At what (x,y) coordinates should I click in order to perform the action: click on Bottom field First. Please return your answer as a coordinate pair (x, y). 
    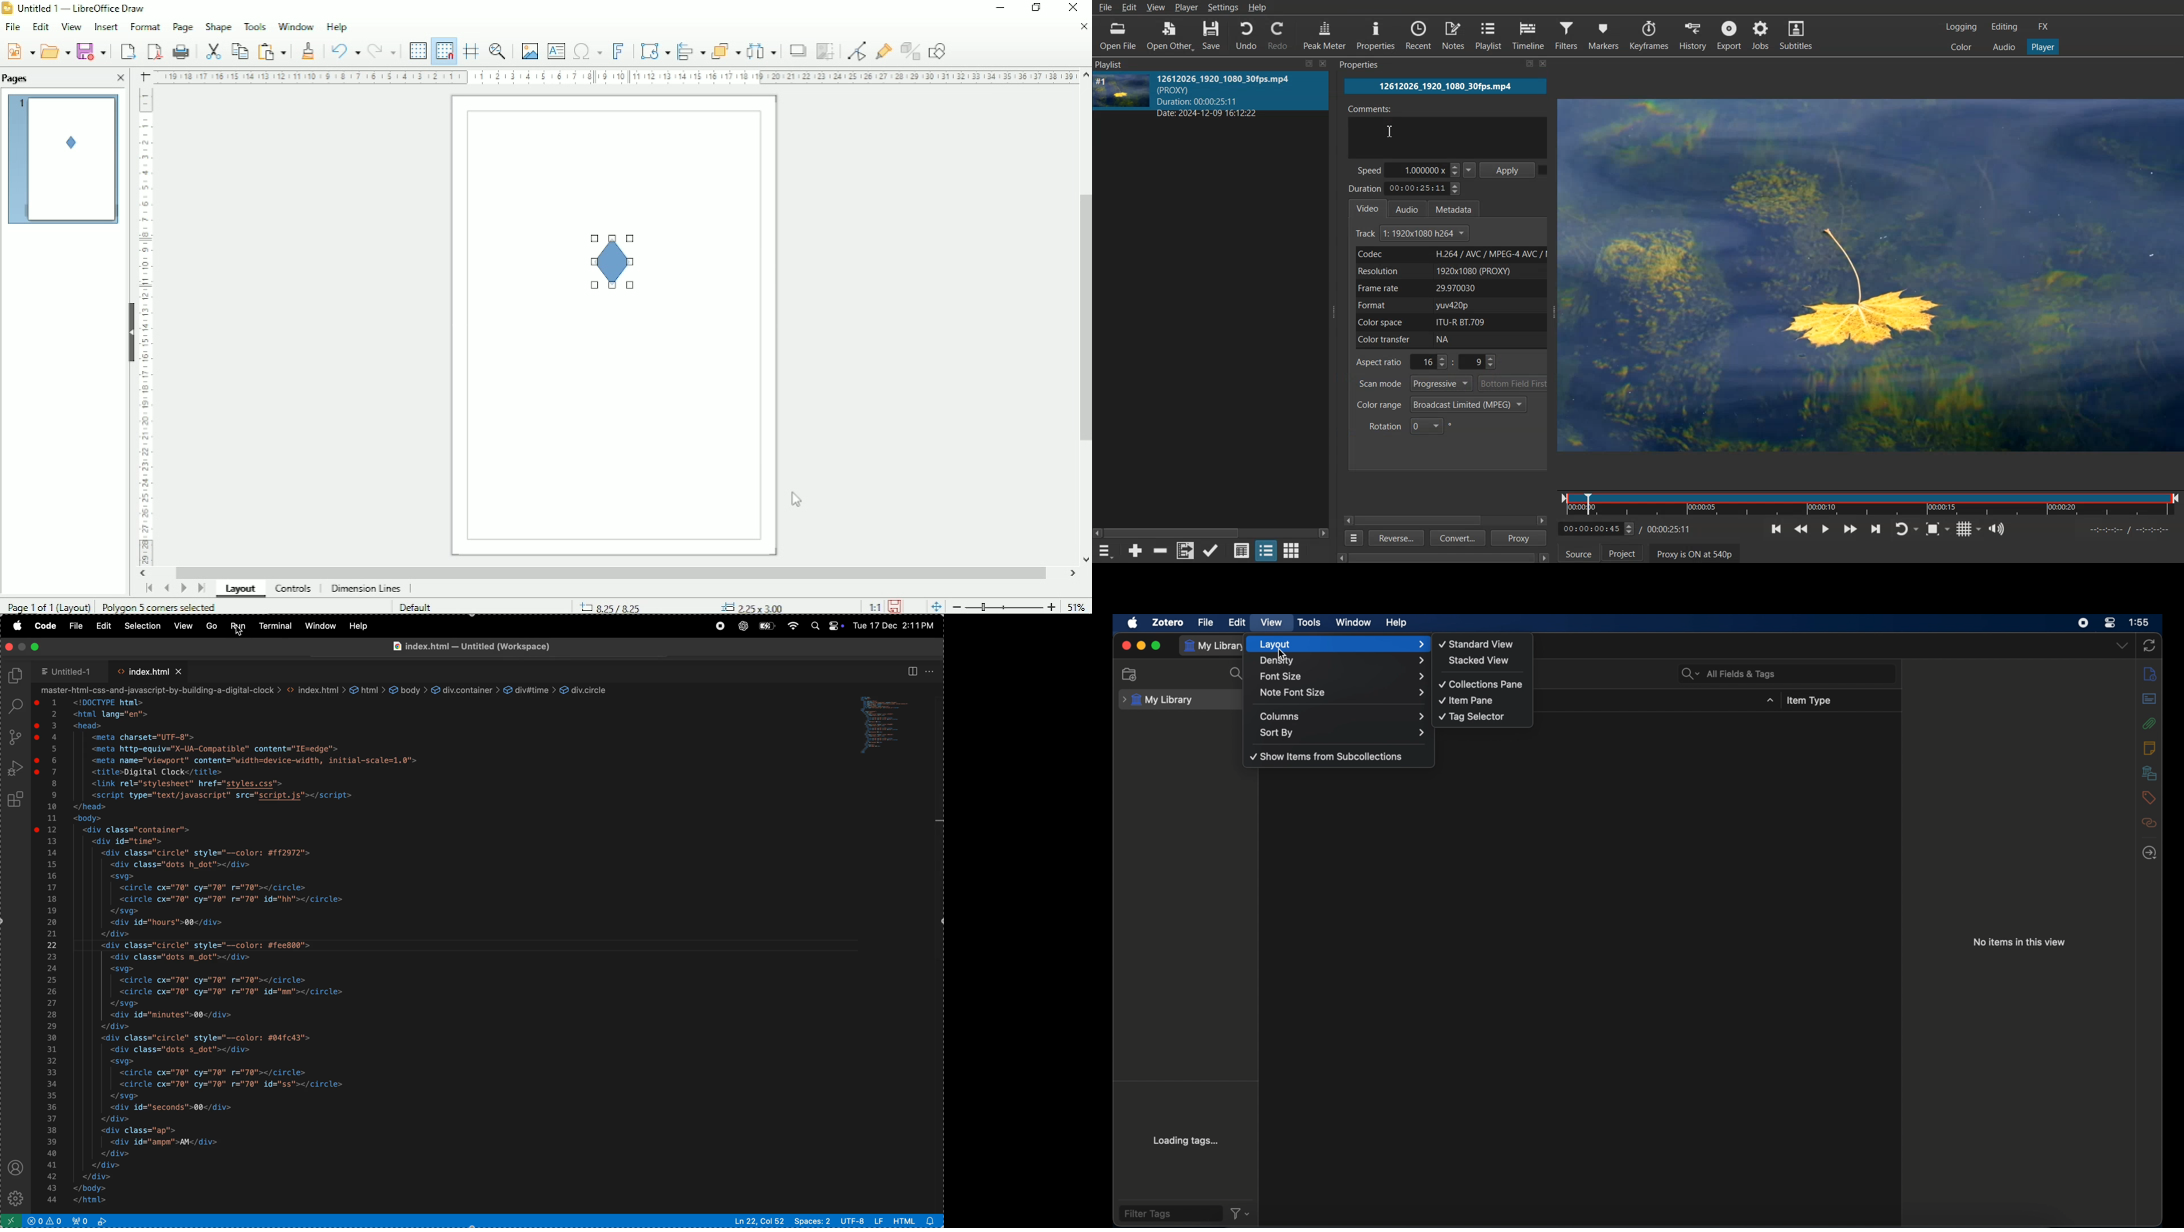
    Looking at the image, I should click on (1513, 383).